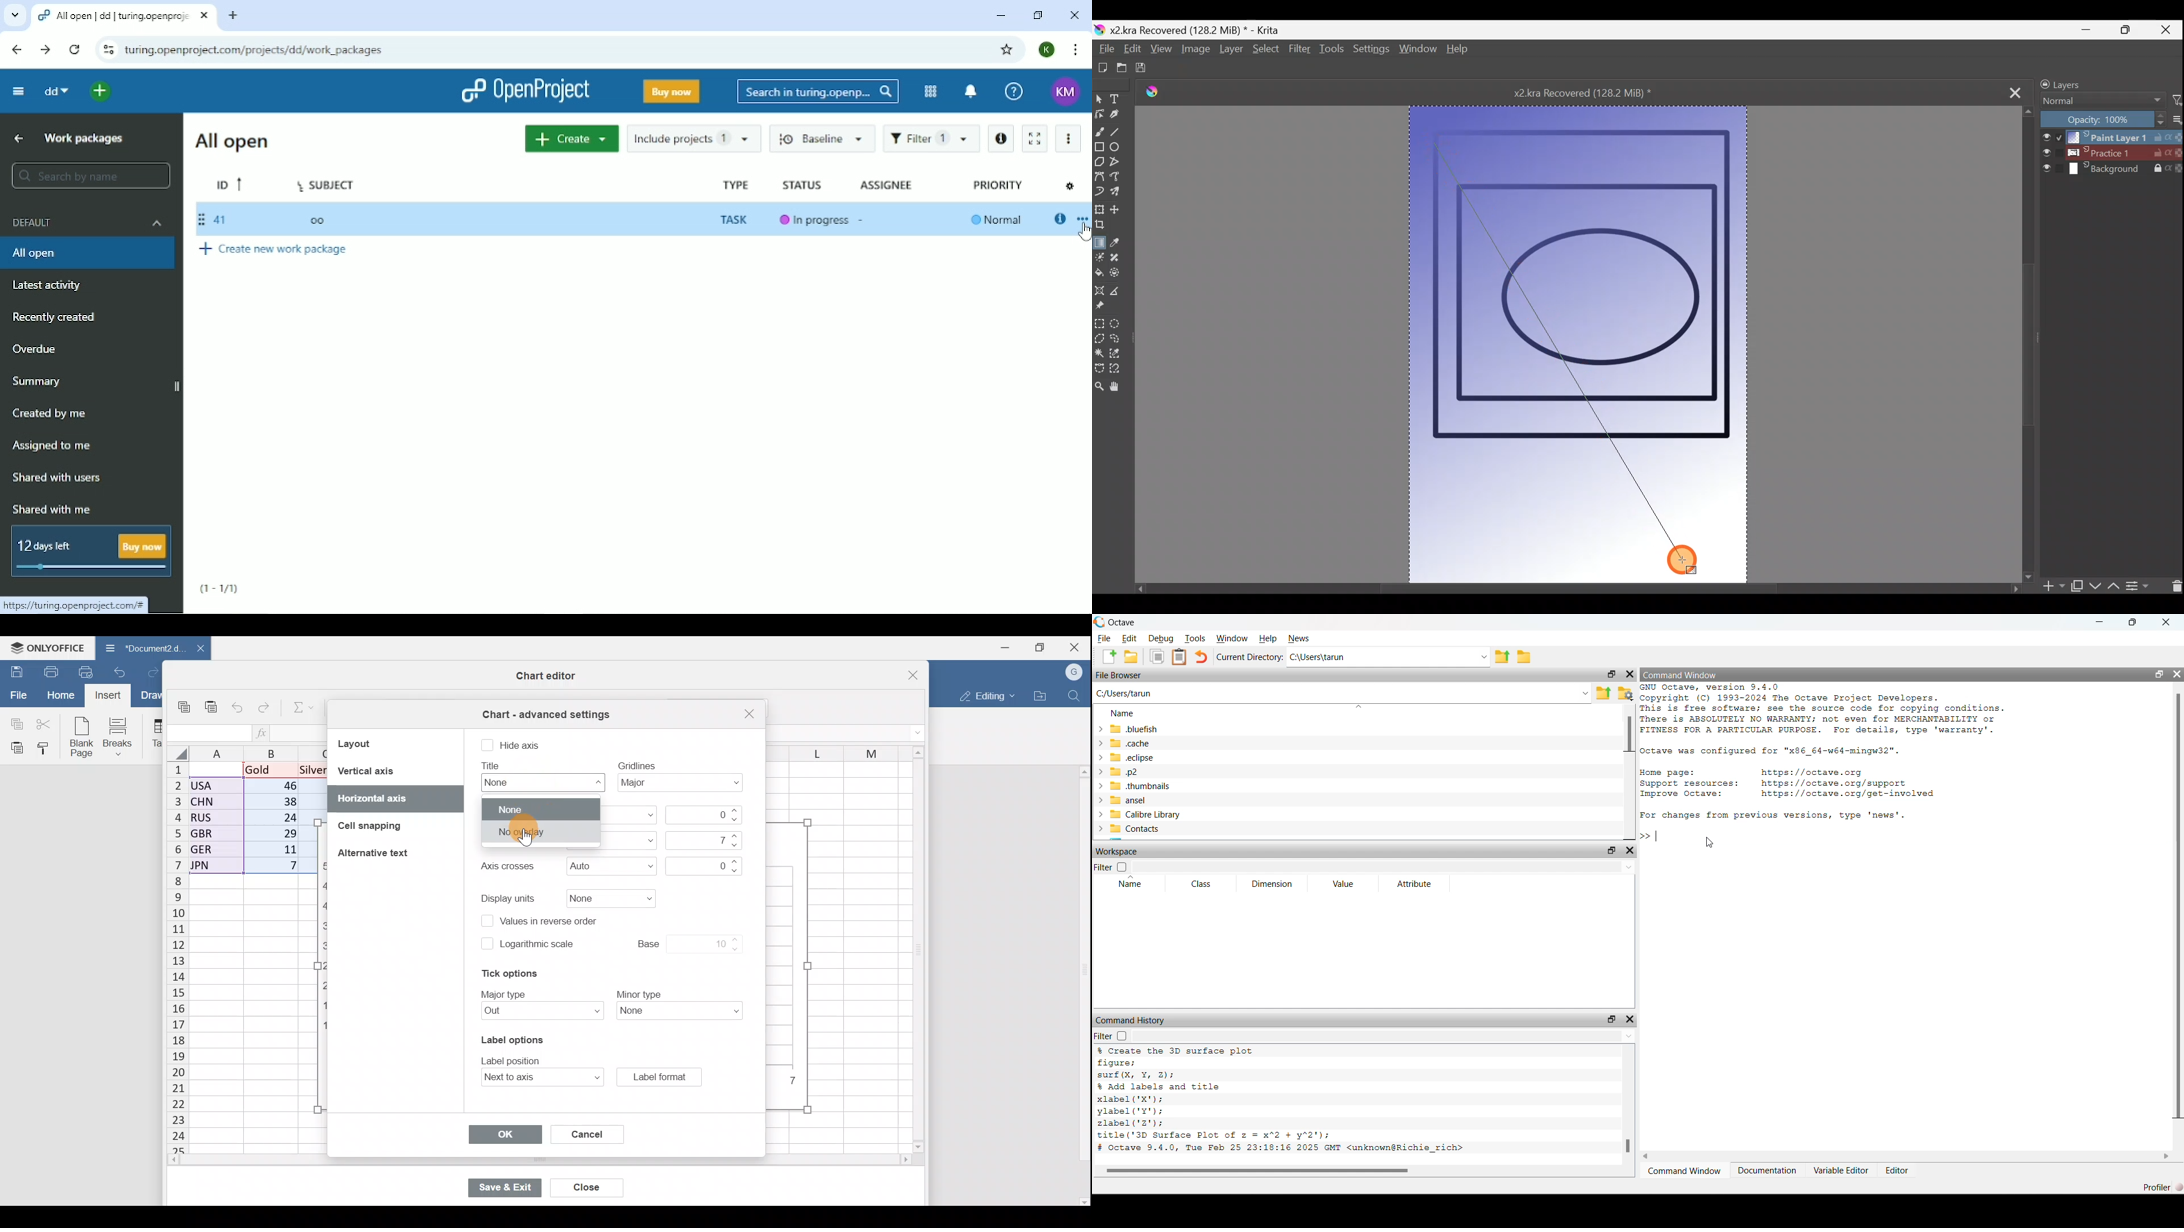  What do you see at coordinates (230, 182) in the screenshot?
I see `ID` at bounding box center [230, 182].